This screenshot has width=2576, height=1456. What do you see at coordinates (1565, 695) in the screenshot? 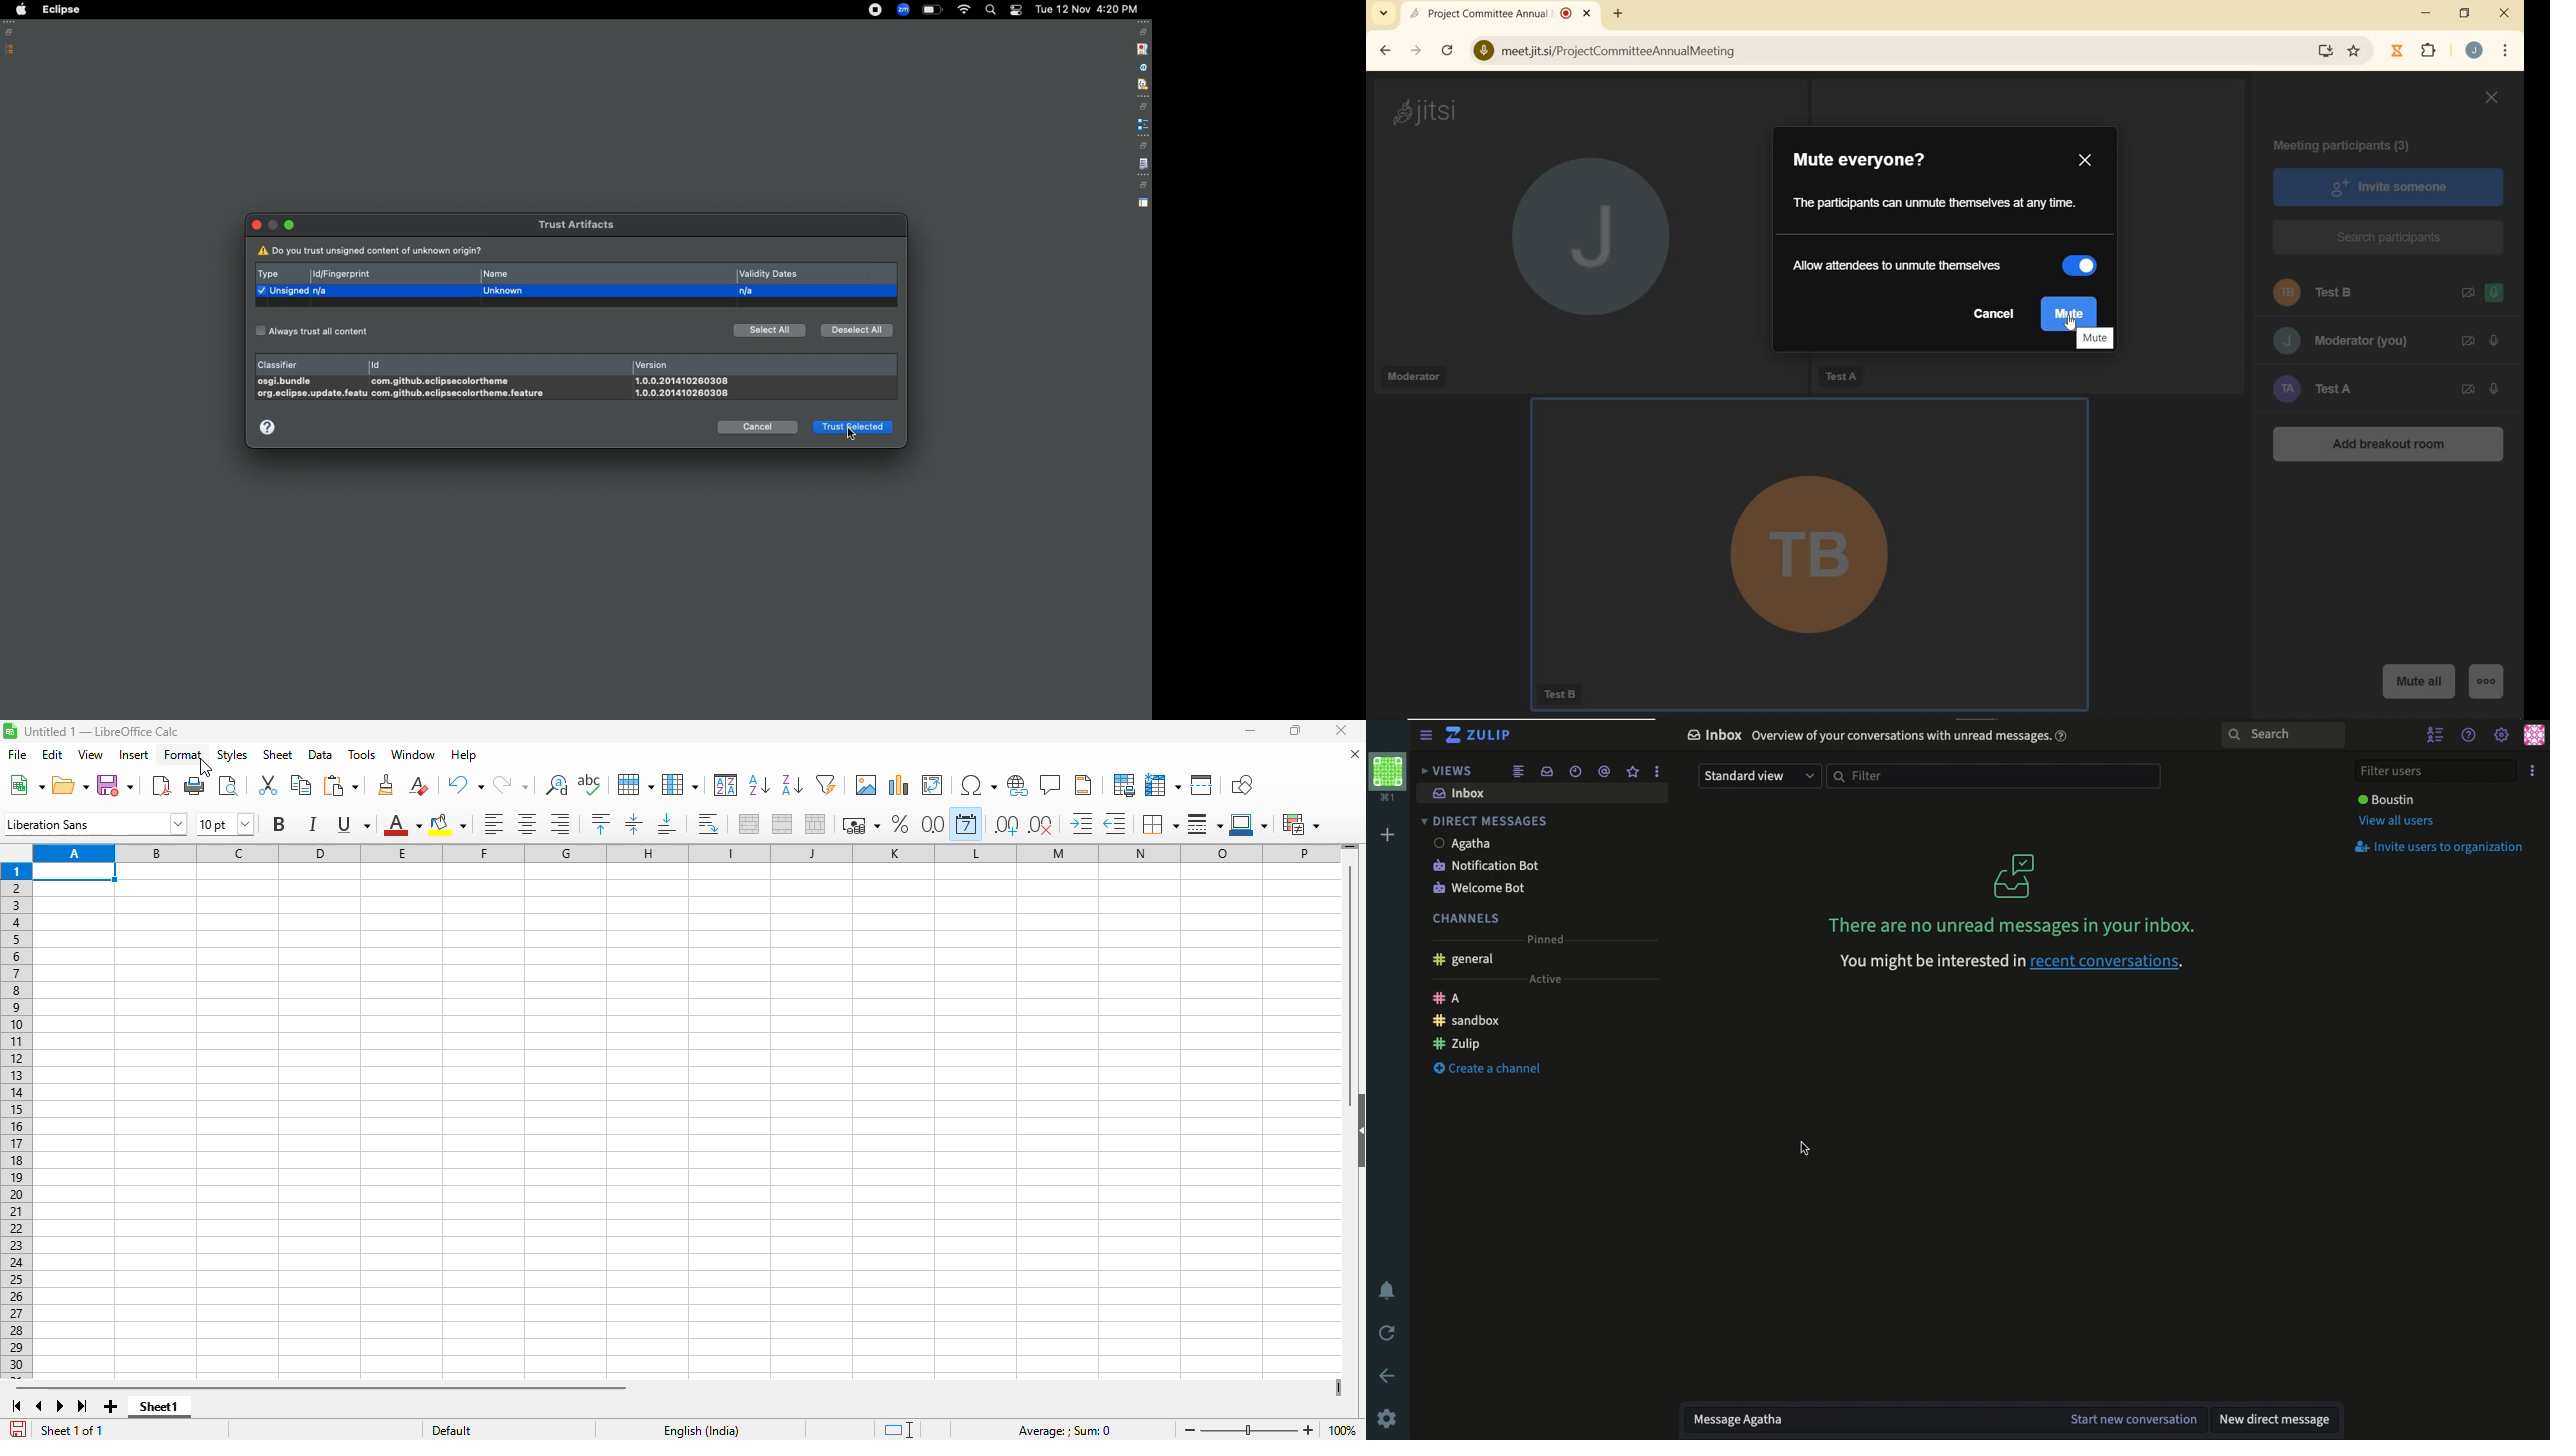
I see `TestB` at bounding box center [1565, 695].